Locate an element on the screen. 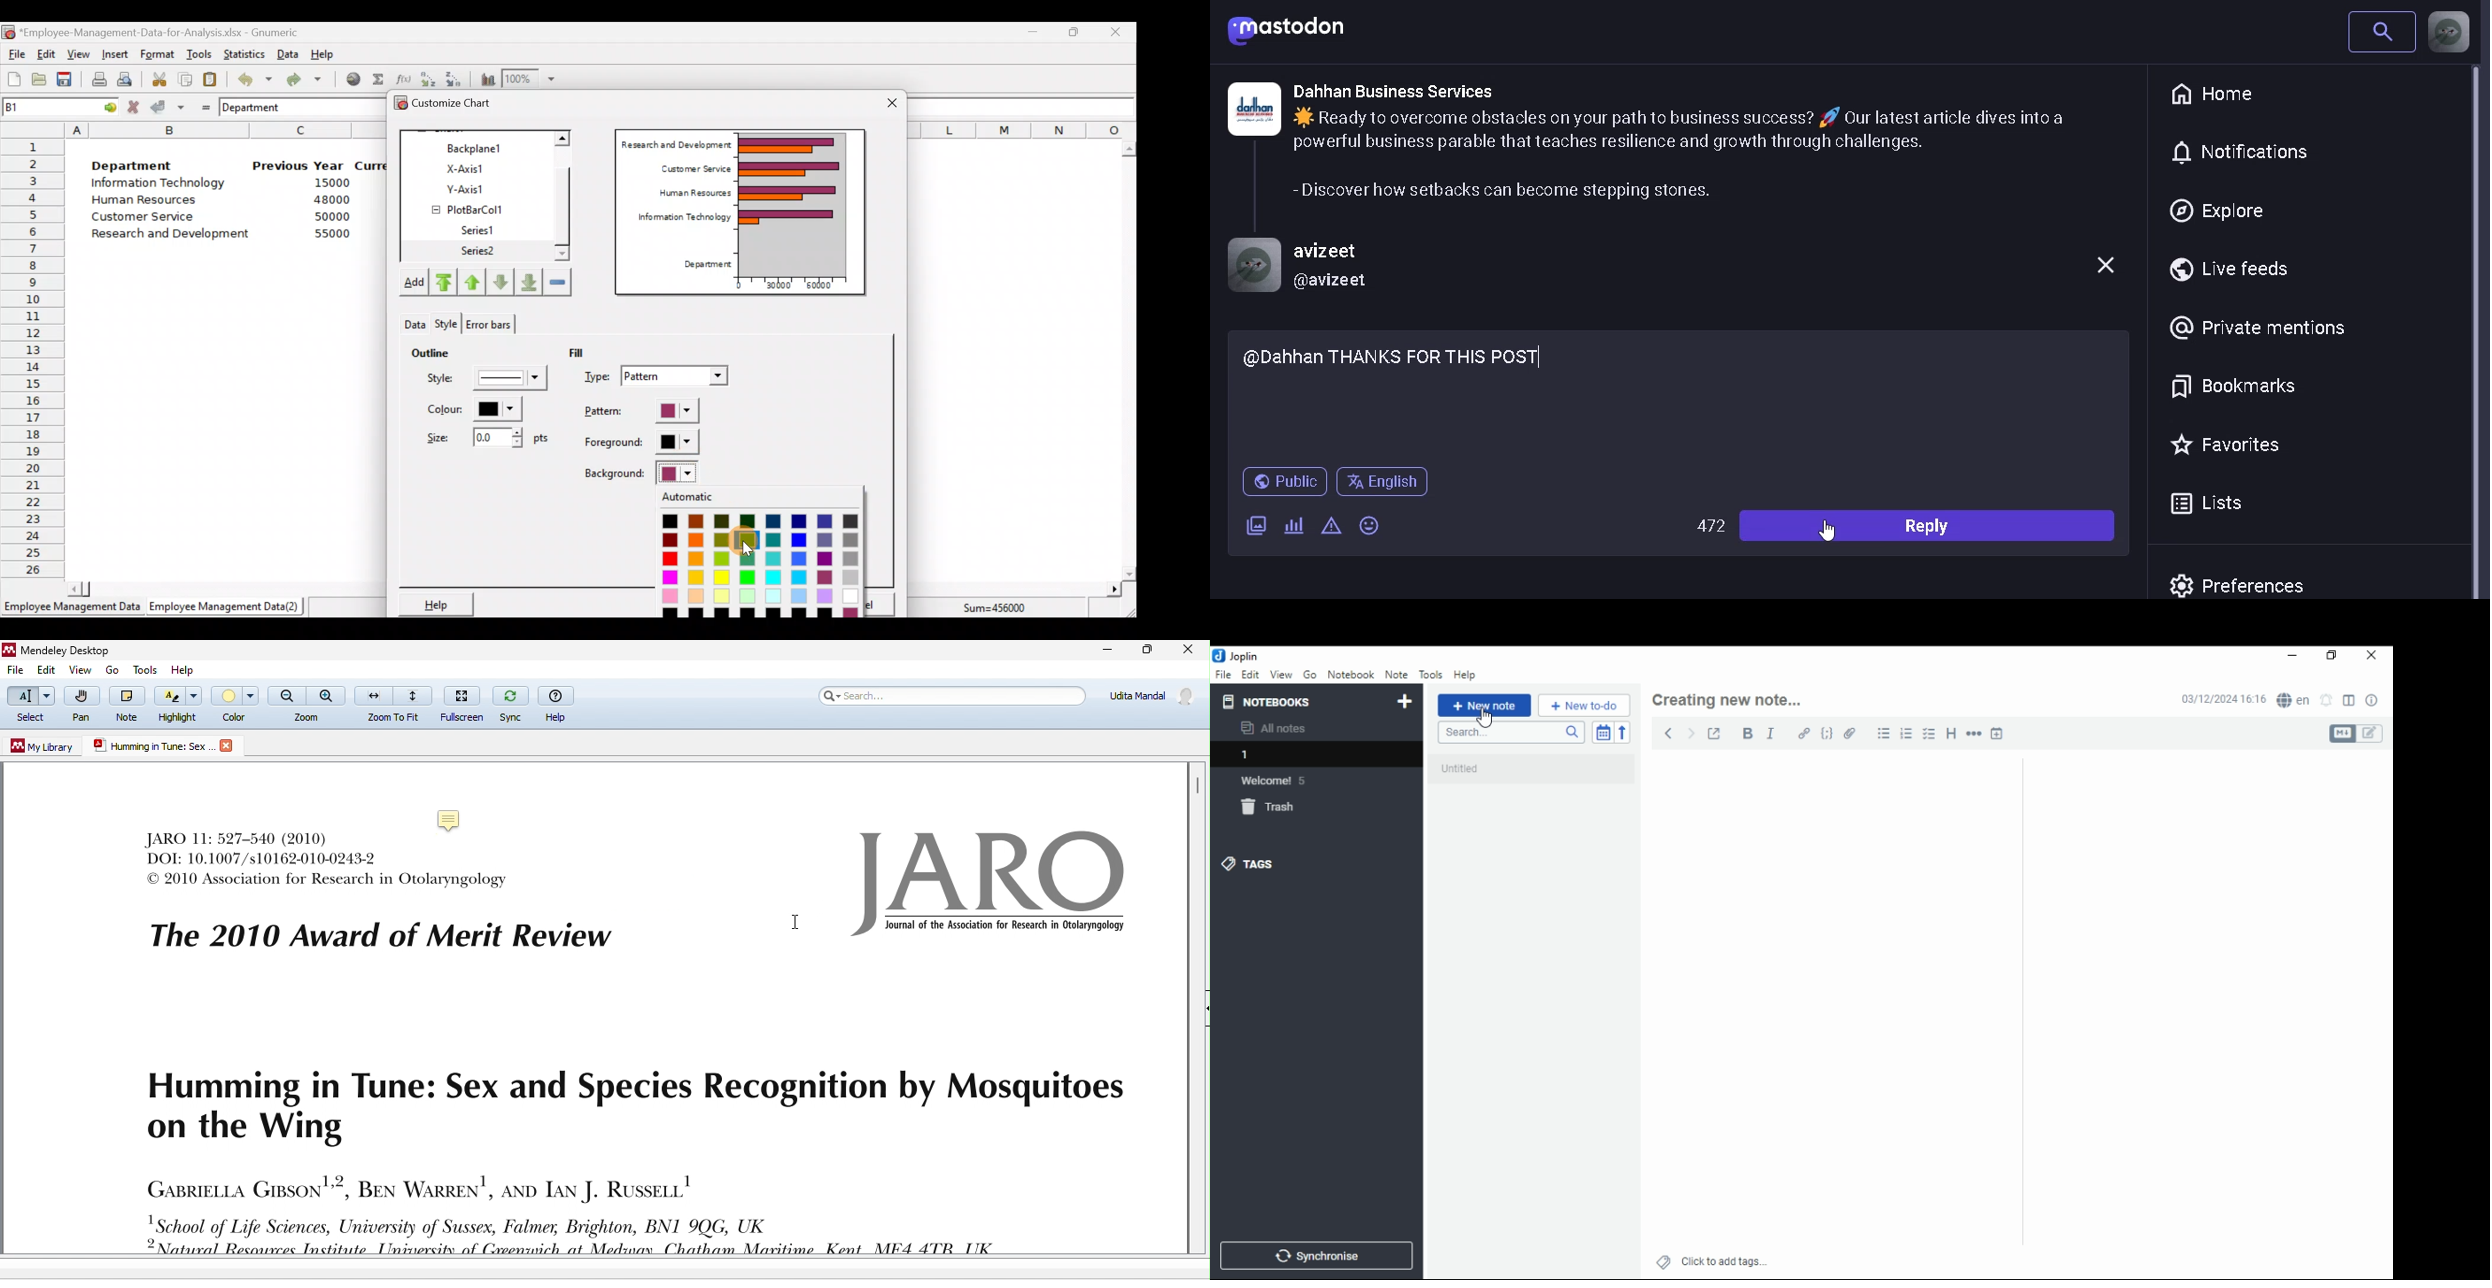  heading is located at coordinates (1953, 732).